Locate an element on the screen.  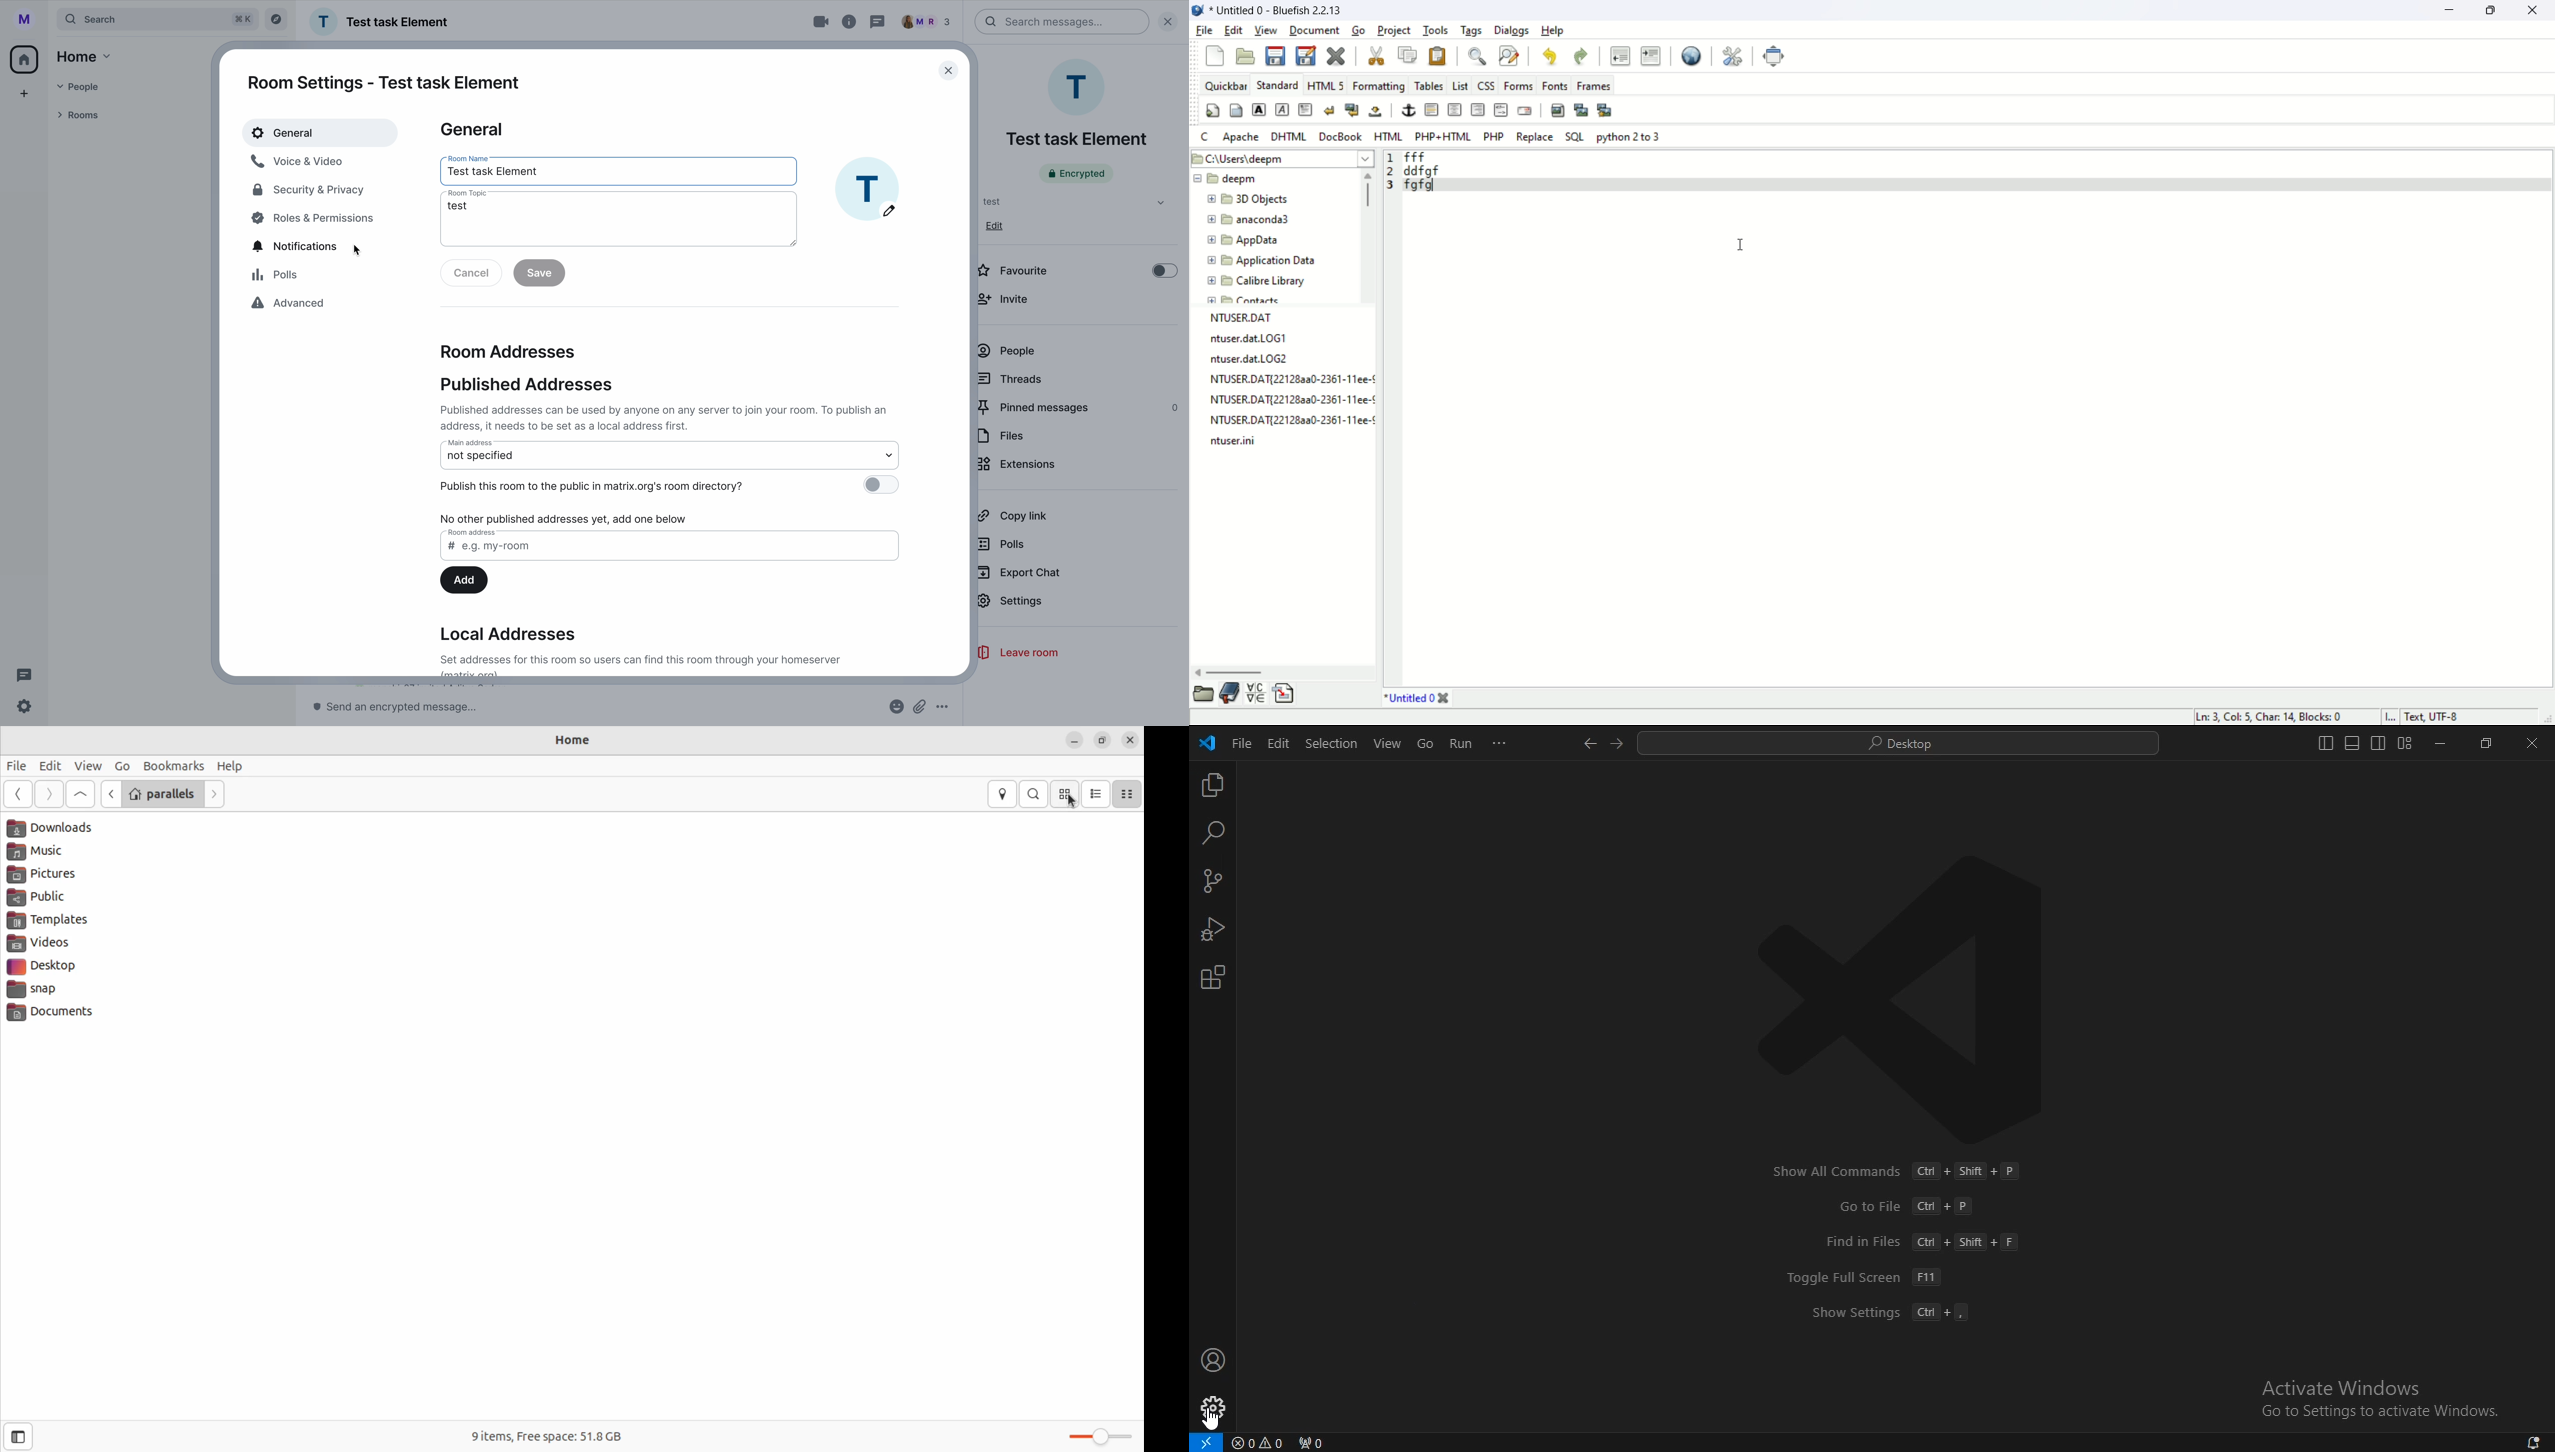
test tab is located at coordinates (1071, 201).